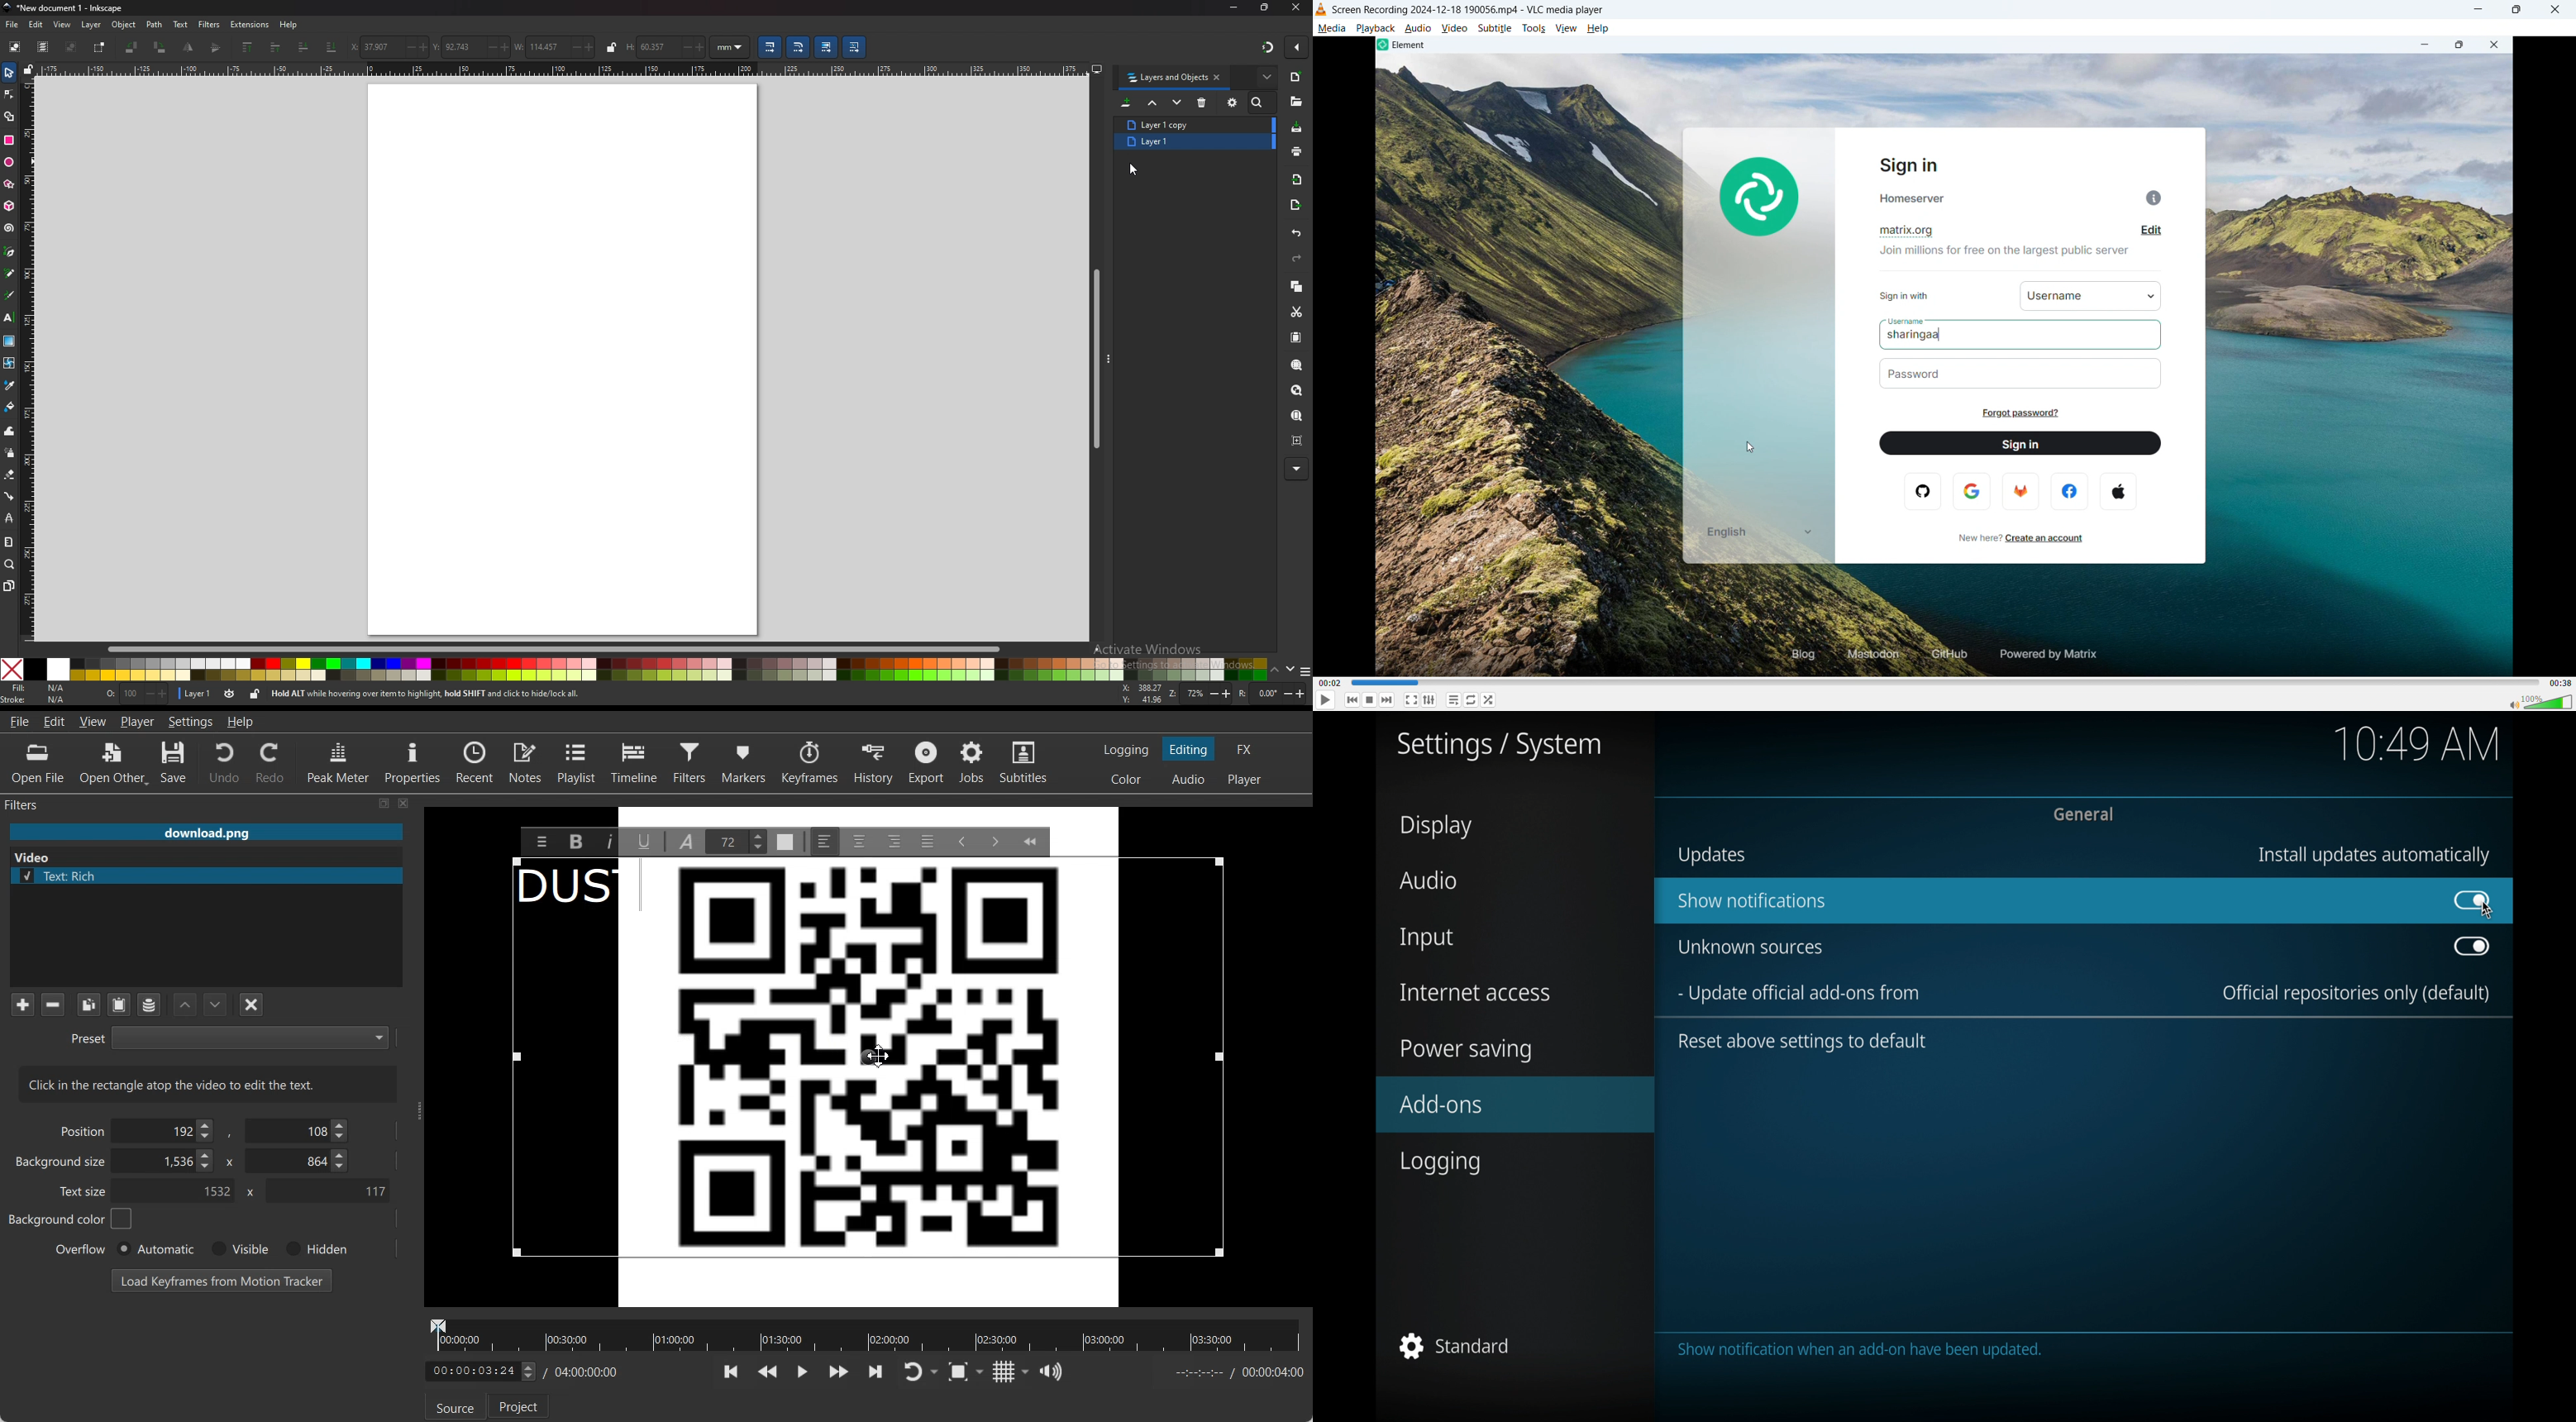 The image size is (2576, 1428). I want to click on Edit, so click(55, 721).